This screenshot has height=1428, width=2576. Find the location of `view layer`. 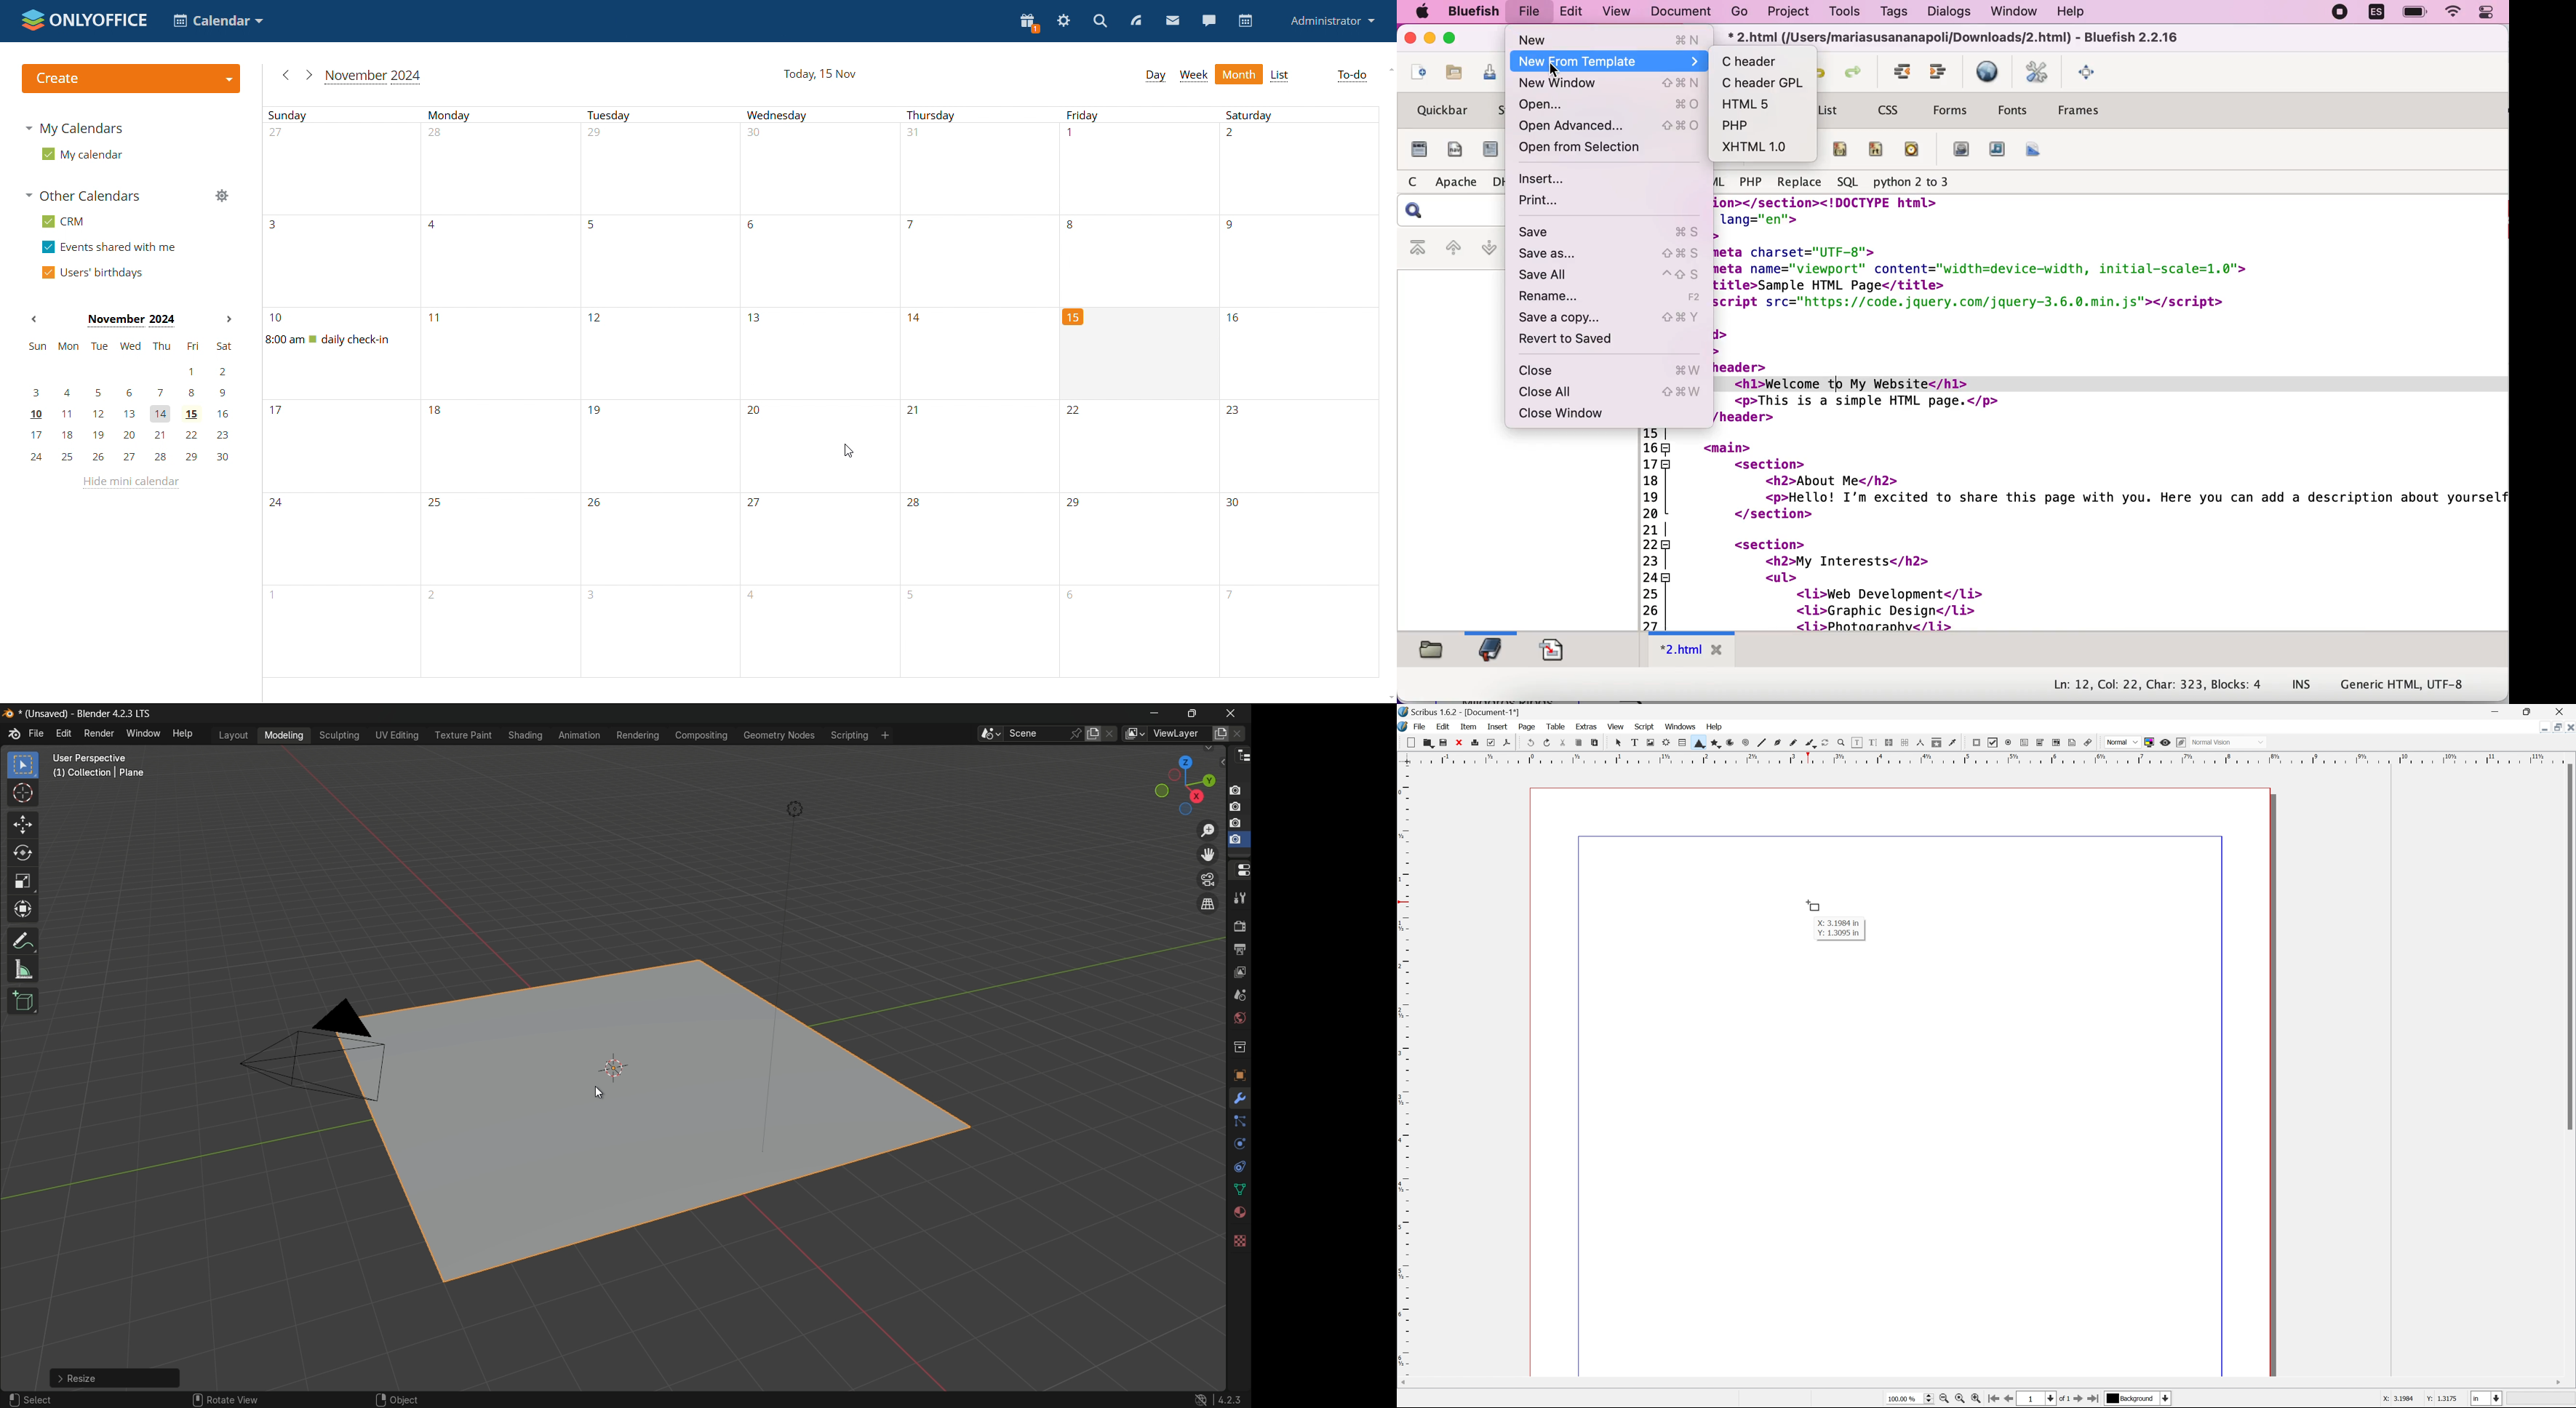

view layer is located at coordinates (1239, 971).